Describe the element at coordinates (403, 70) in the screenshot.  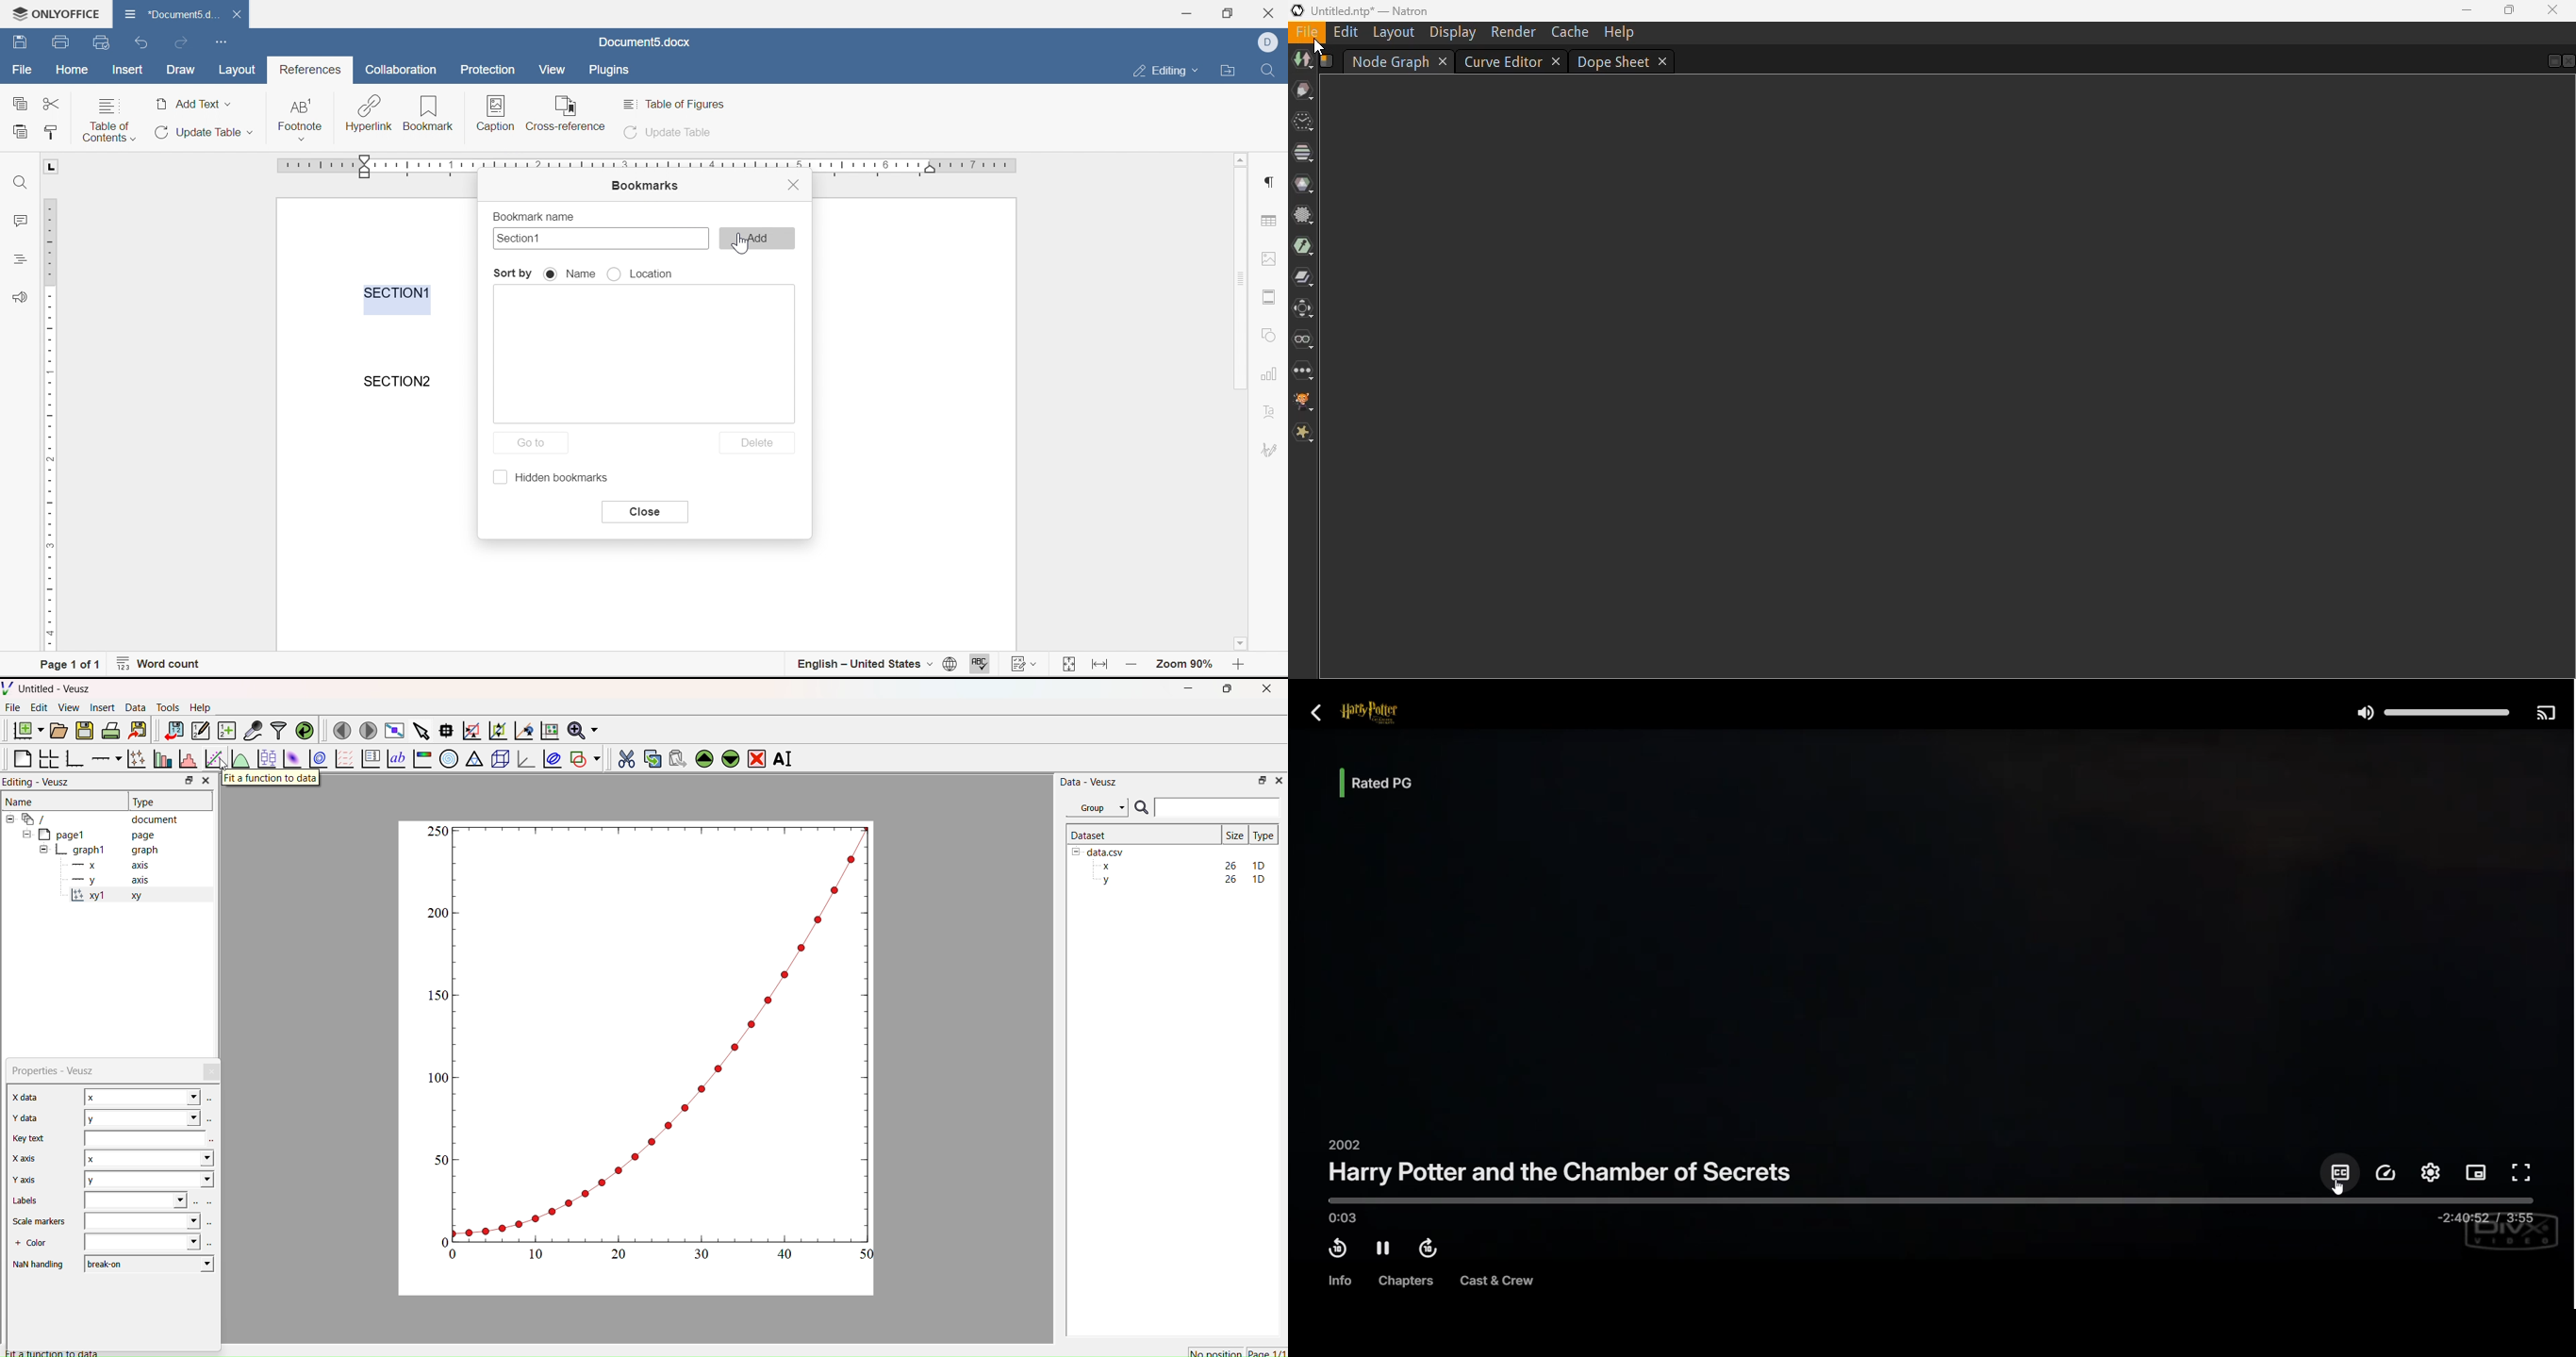
I see `collaboration` at that location.